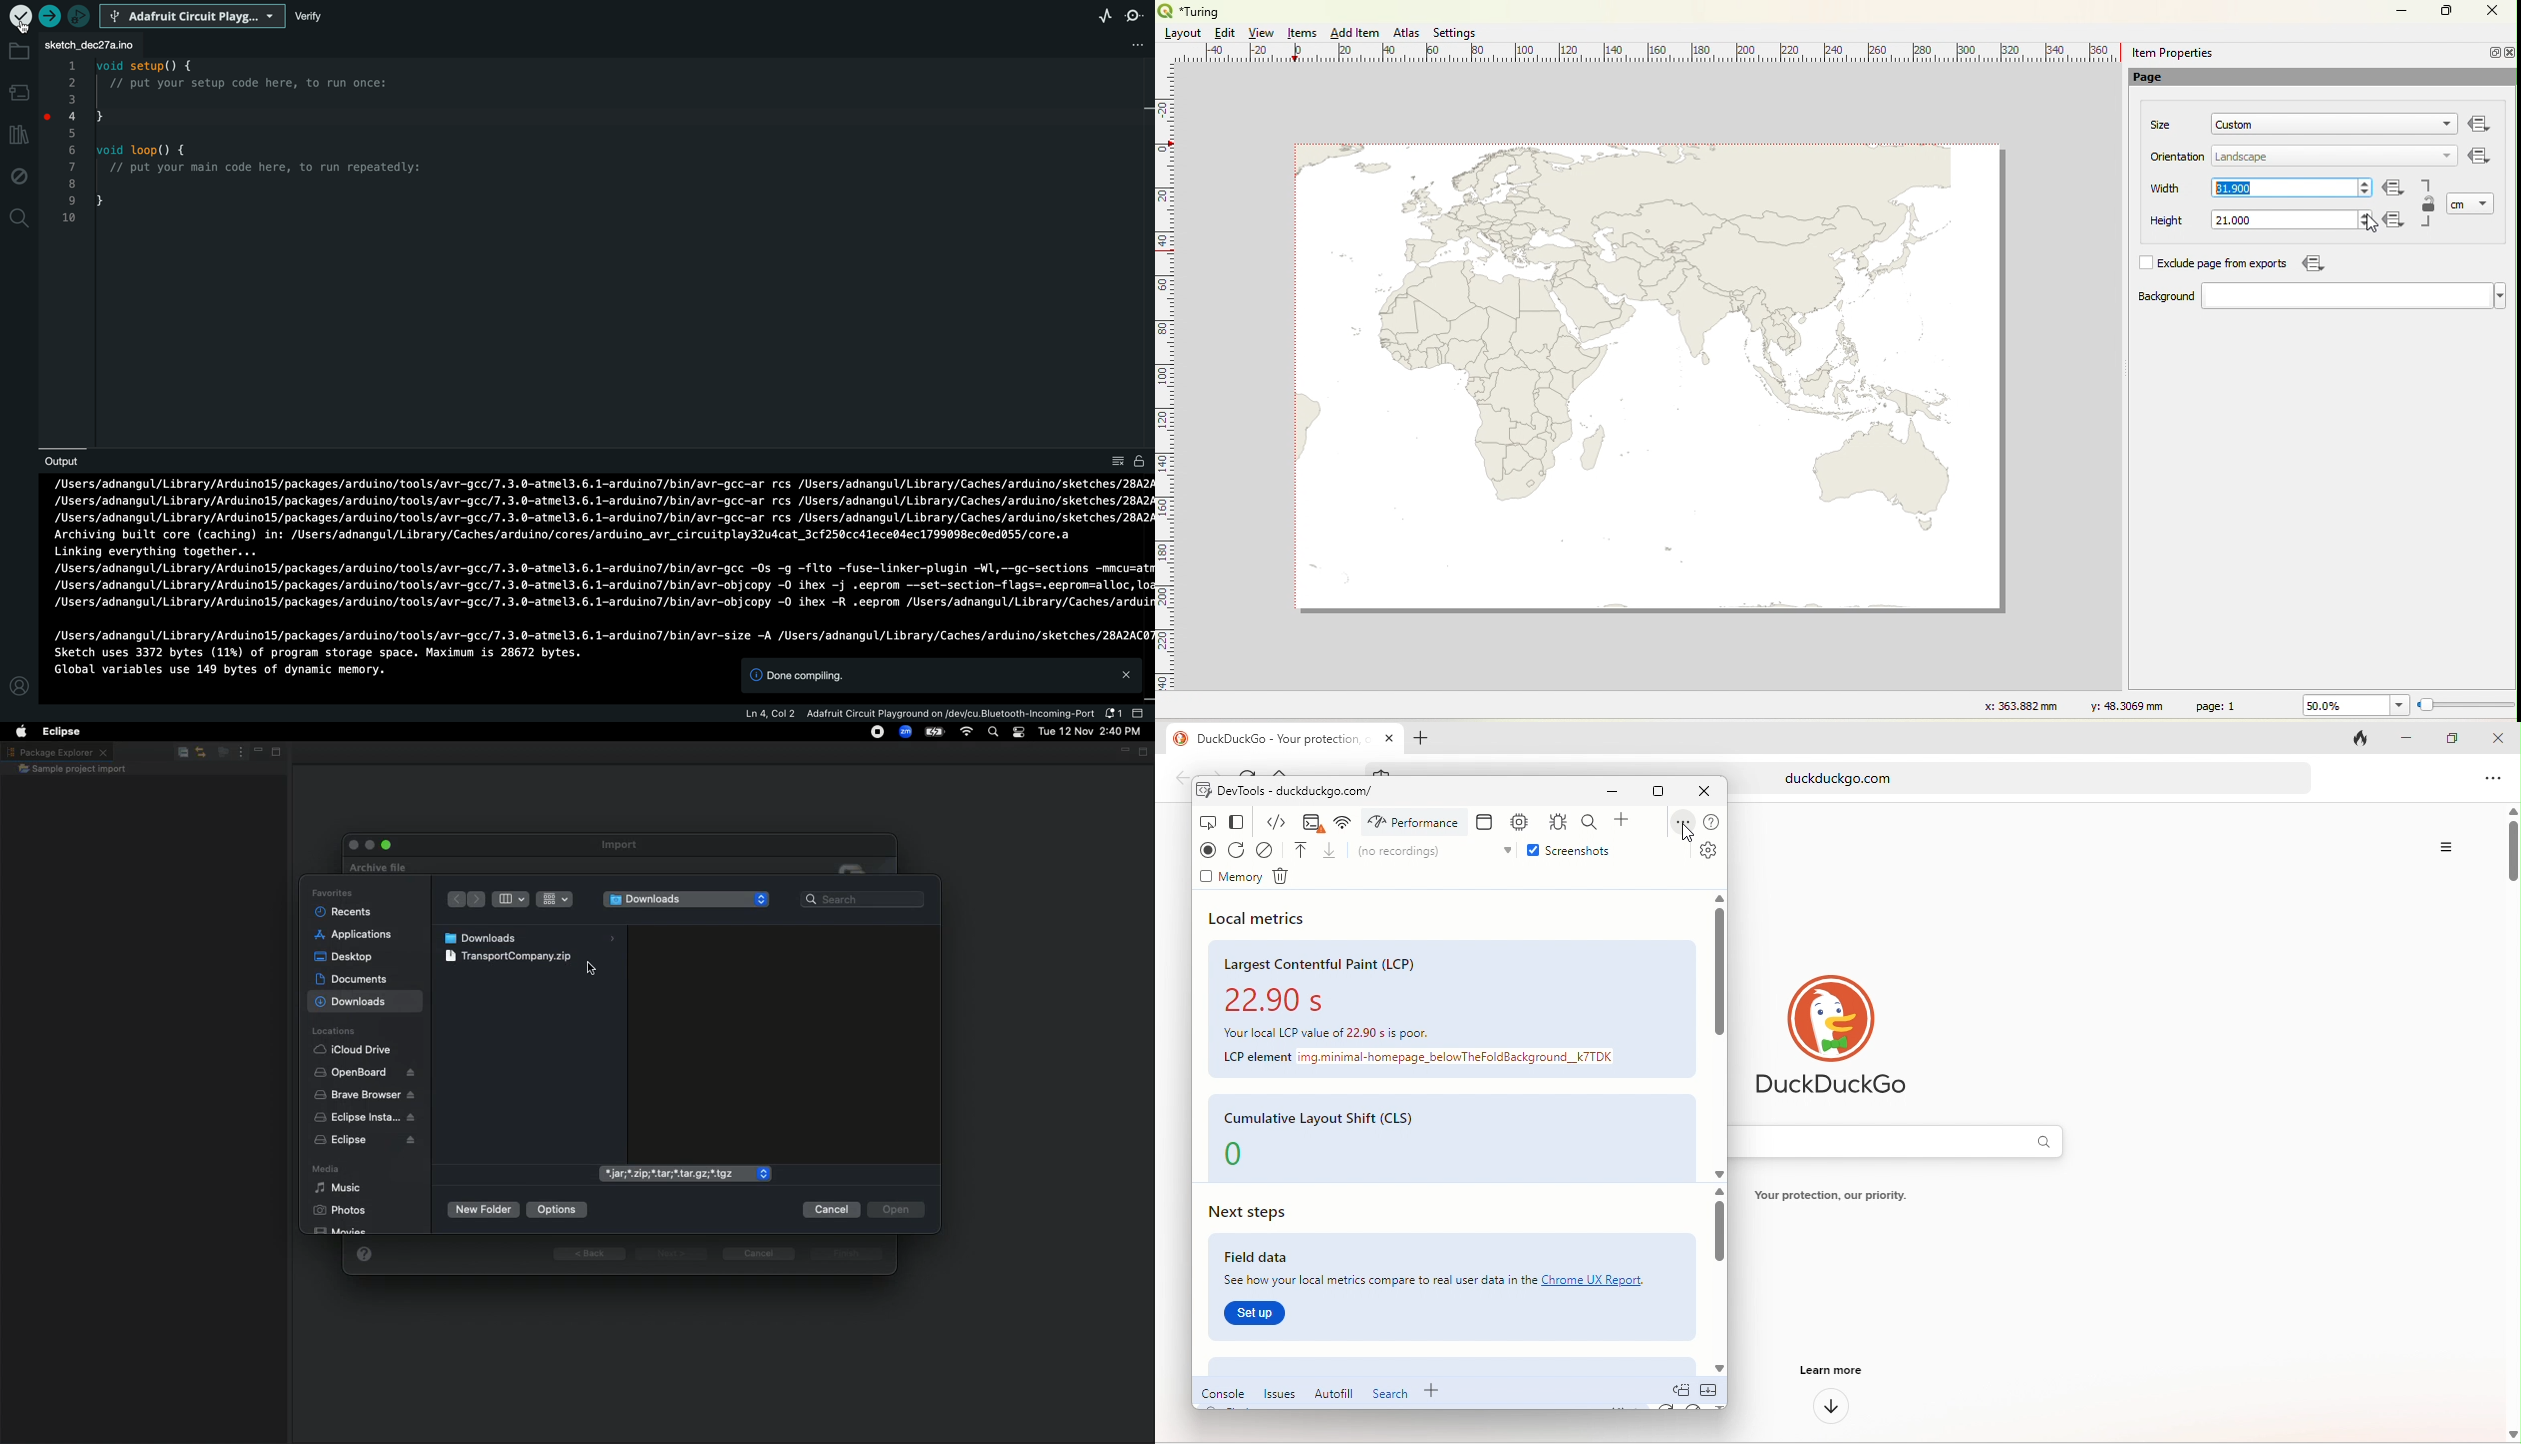 This screenshot has height=1456, width=2548. Describe the element at coordinates (180, 755) in the screenshot. I see `Collapse all` at that location.